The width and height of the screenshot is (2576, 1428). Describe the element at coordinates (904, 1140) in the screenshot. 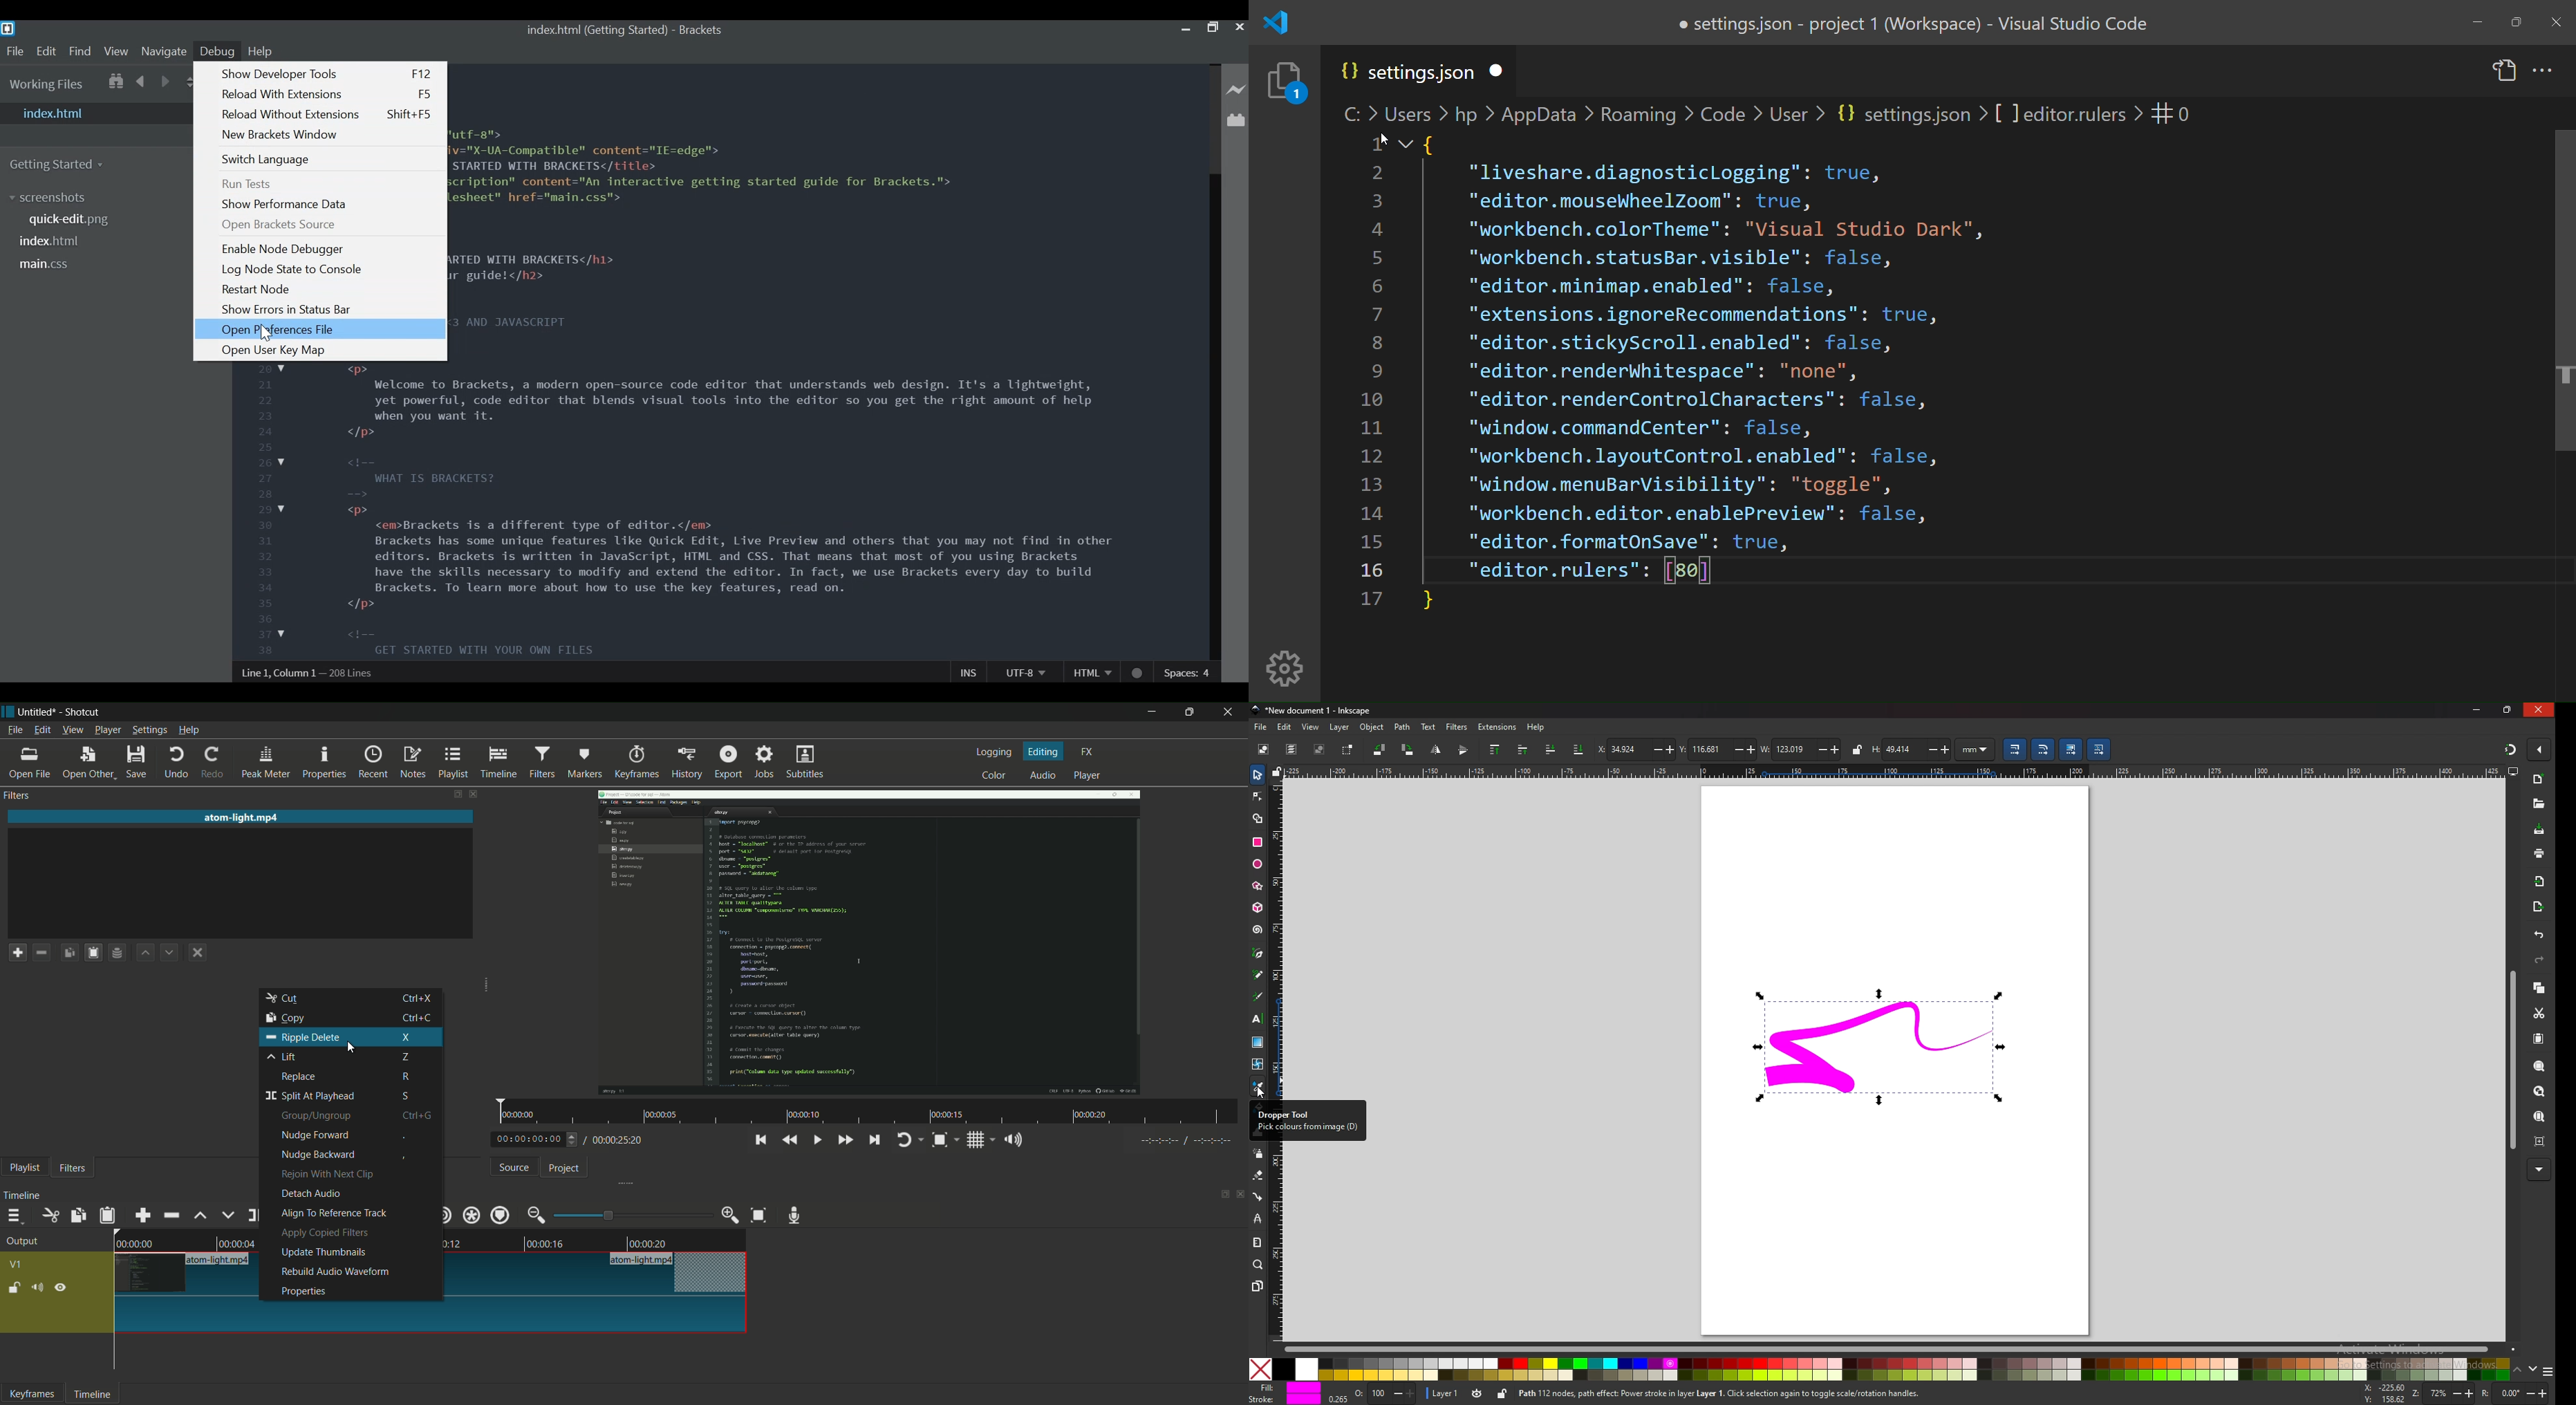

I see `toggle player looping` at that location.